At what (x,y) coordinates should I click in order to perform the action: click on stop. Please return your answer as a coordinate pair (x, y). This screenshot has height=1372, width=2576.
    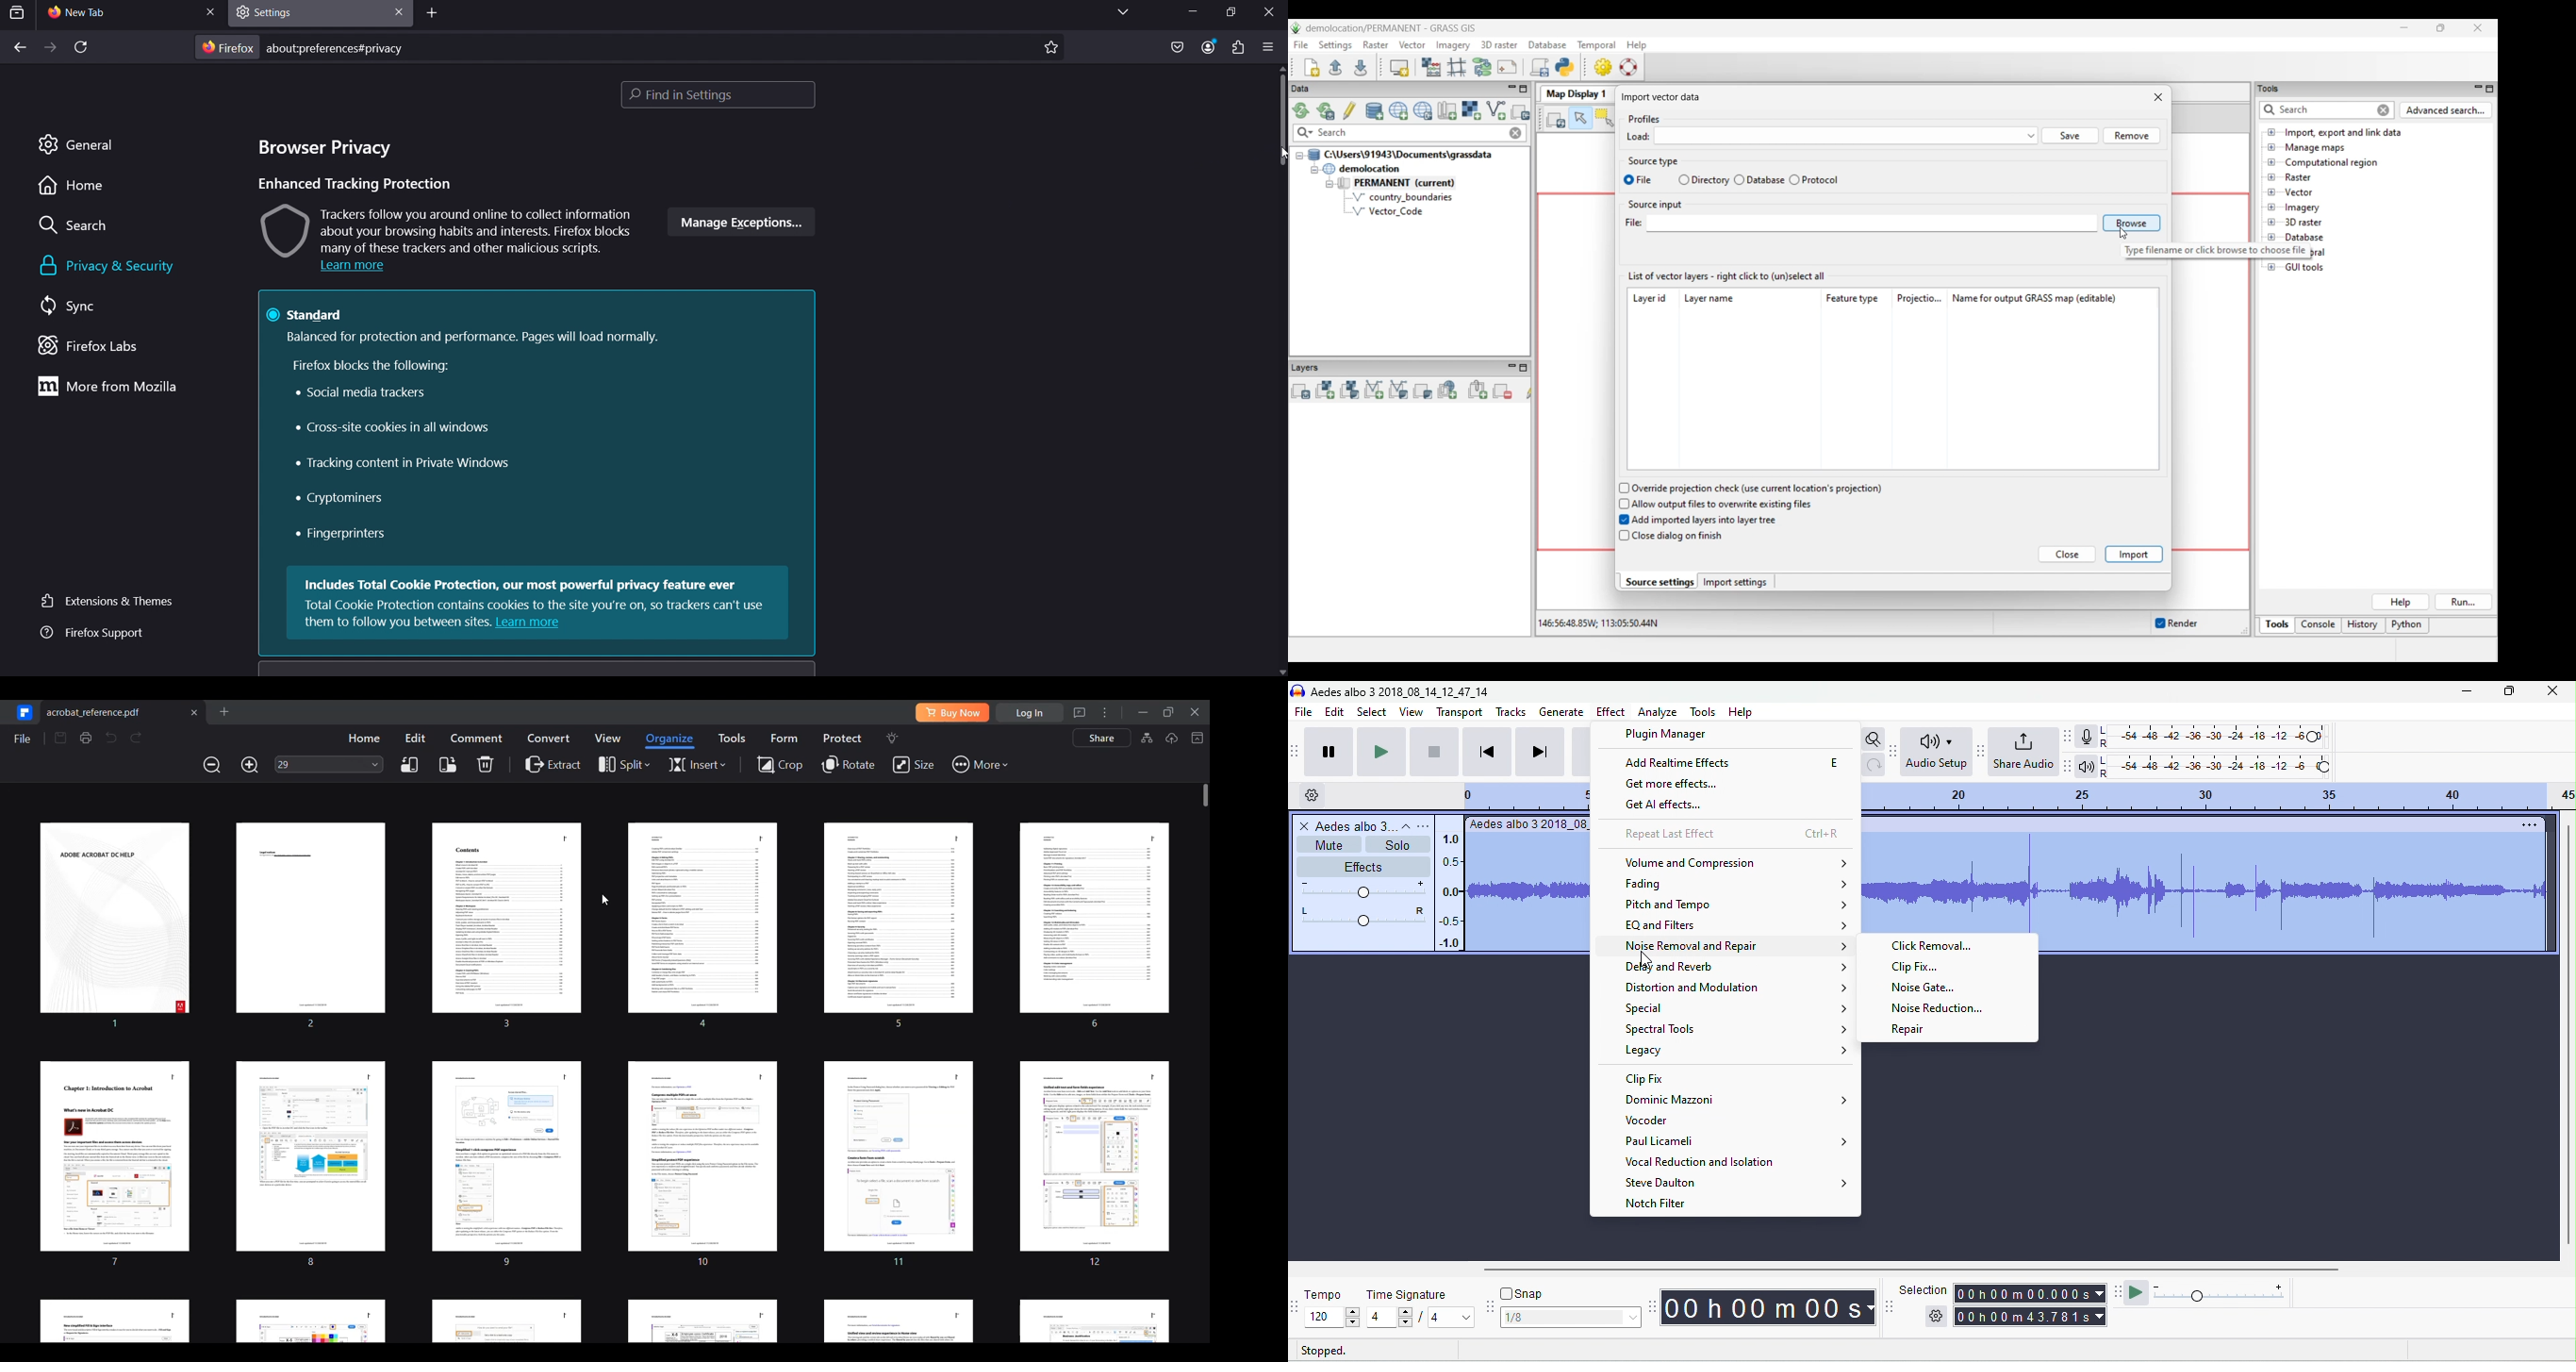
    Looking at the image, I should click on (1434, 751).